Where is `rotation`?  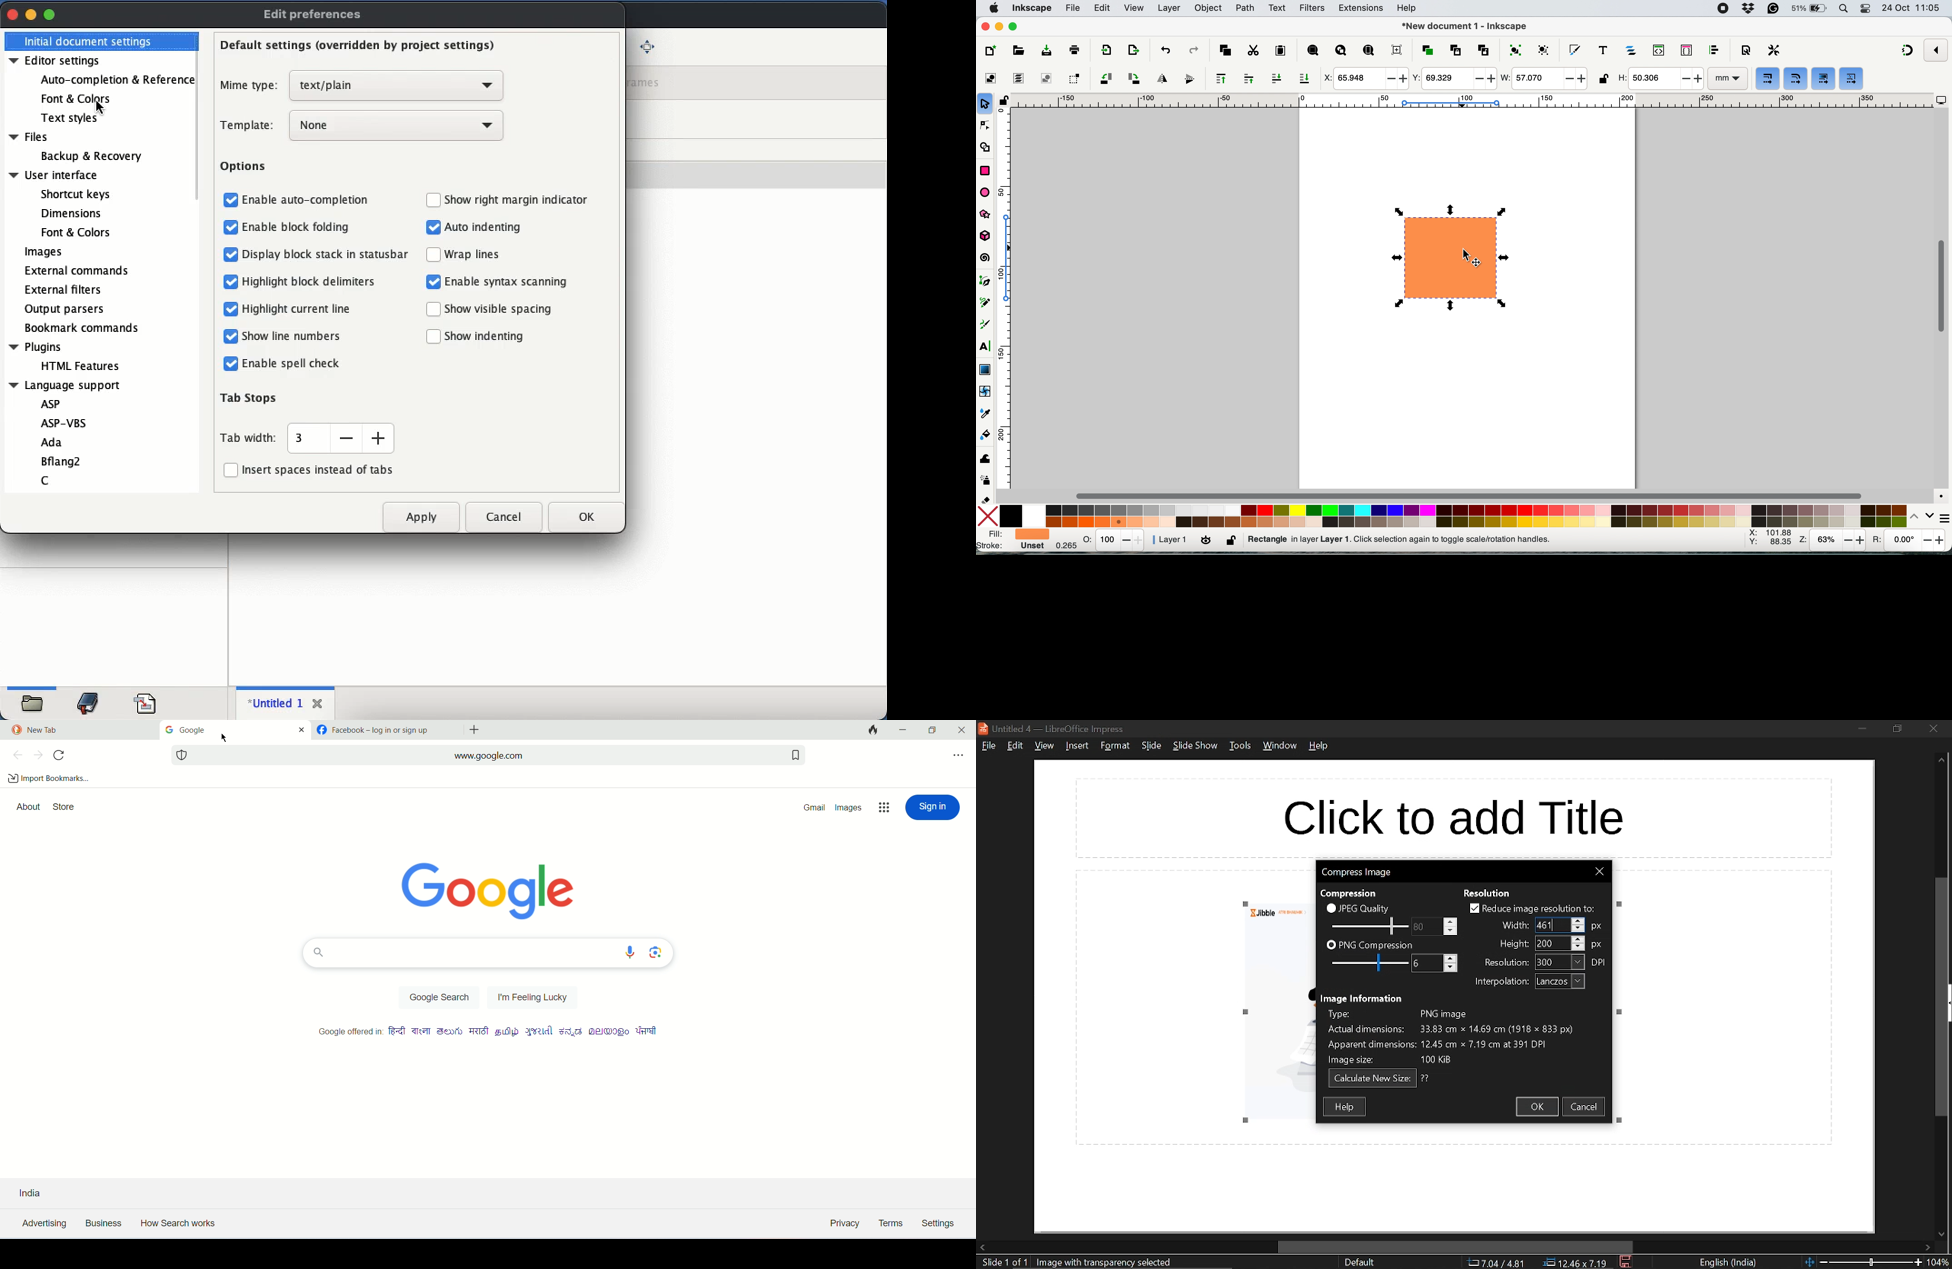
rotation is located at coordinates (1907, 543).